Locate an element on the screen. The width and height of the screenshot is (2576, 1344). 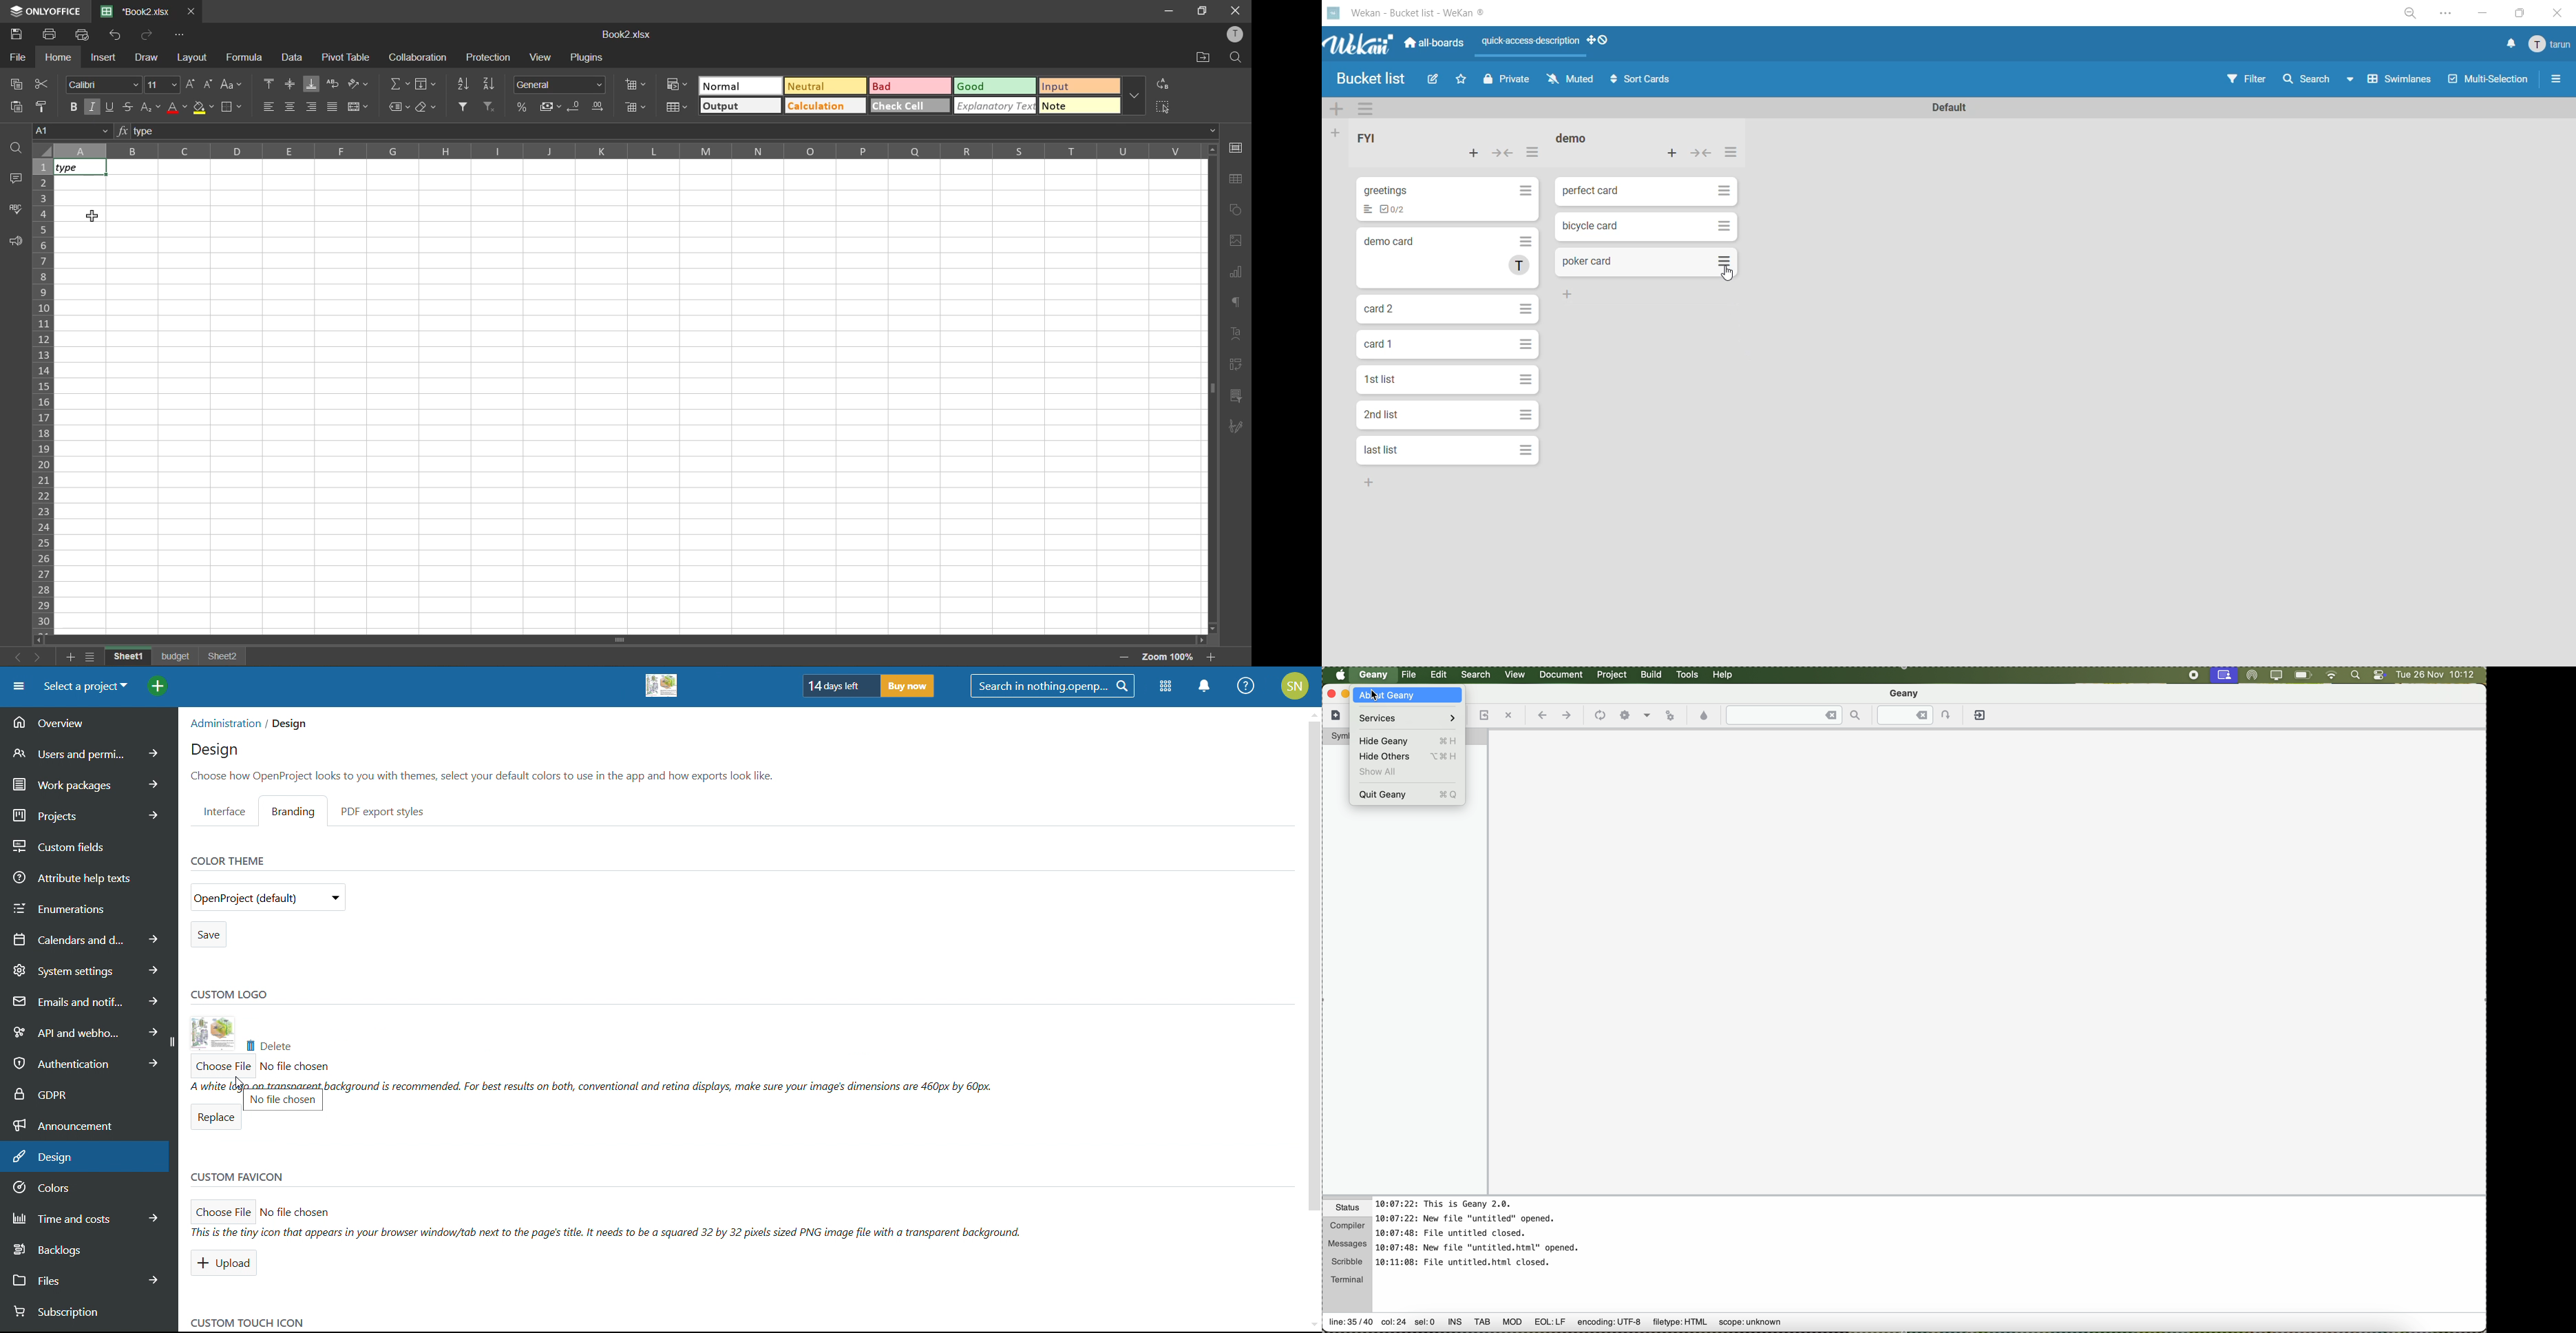
Services is located at coordinates (1406, 717).